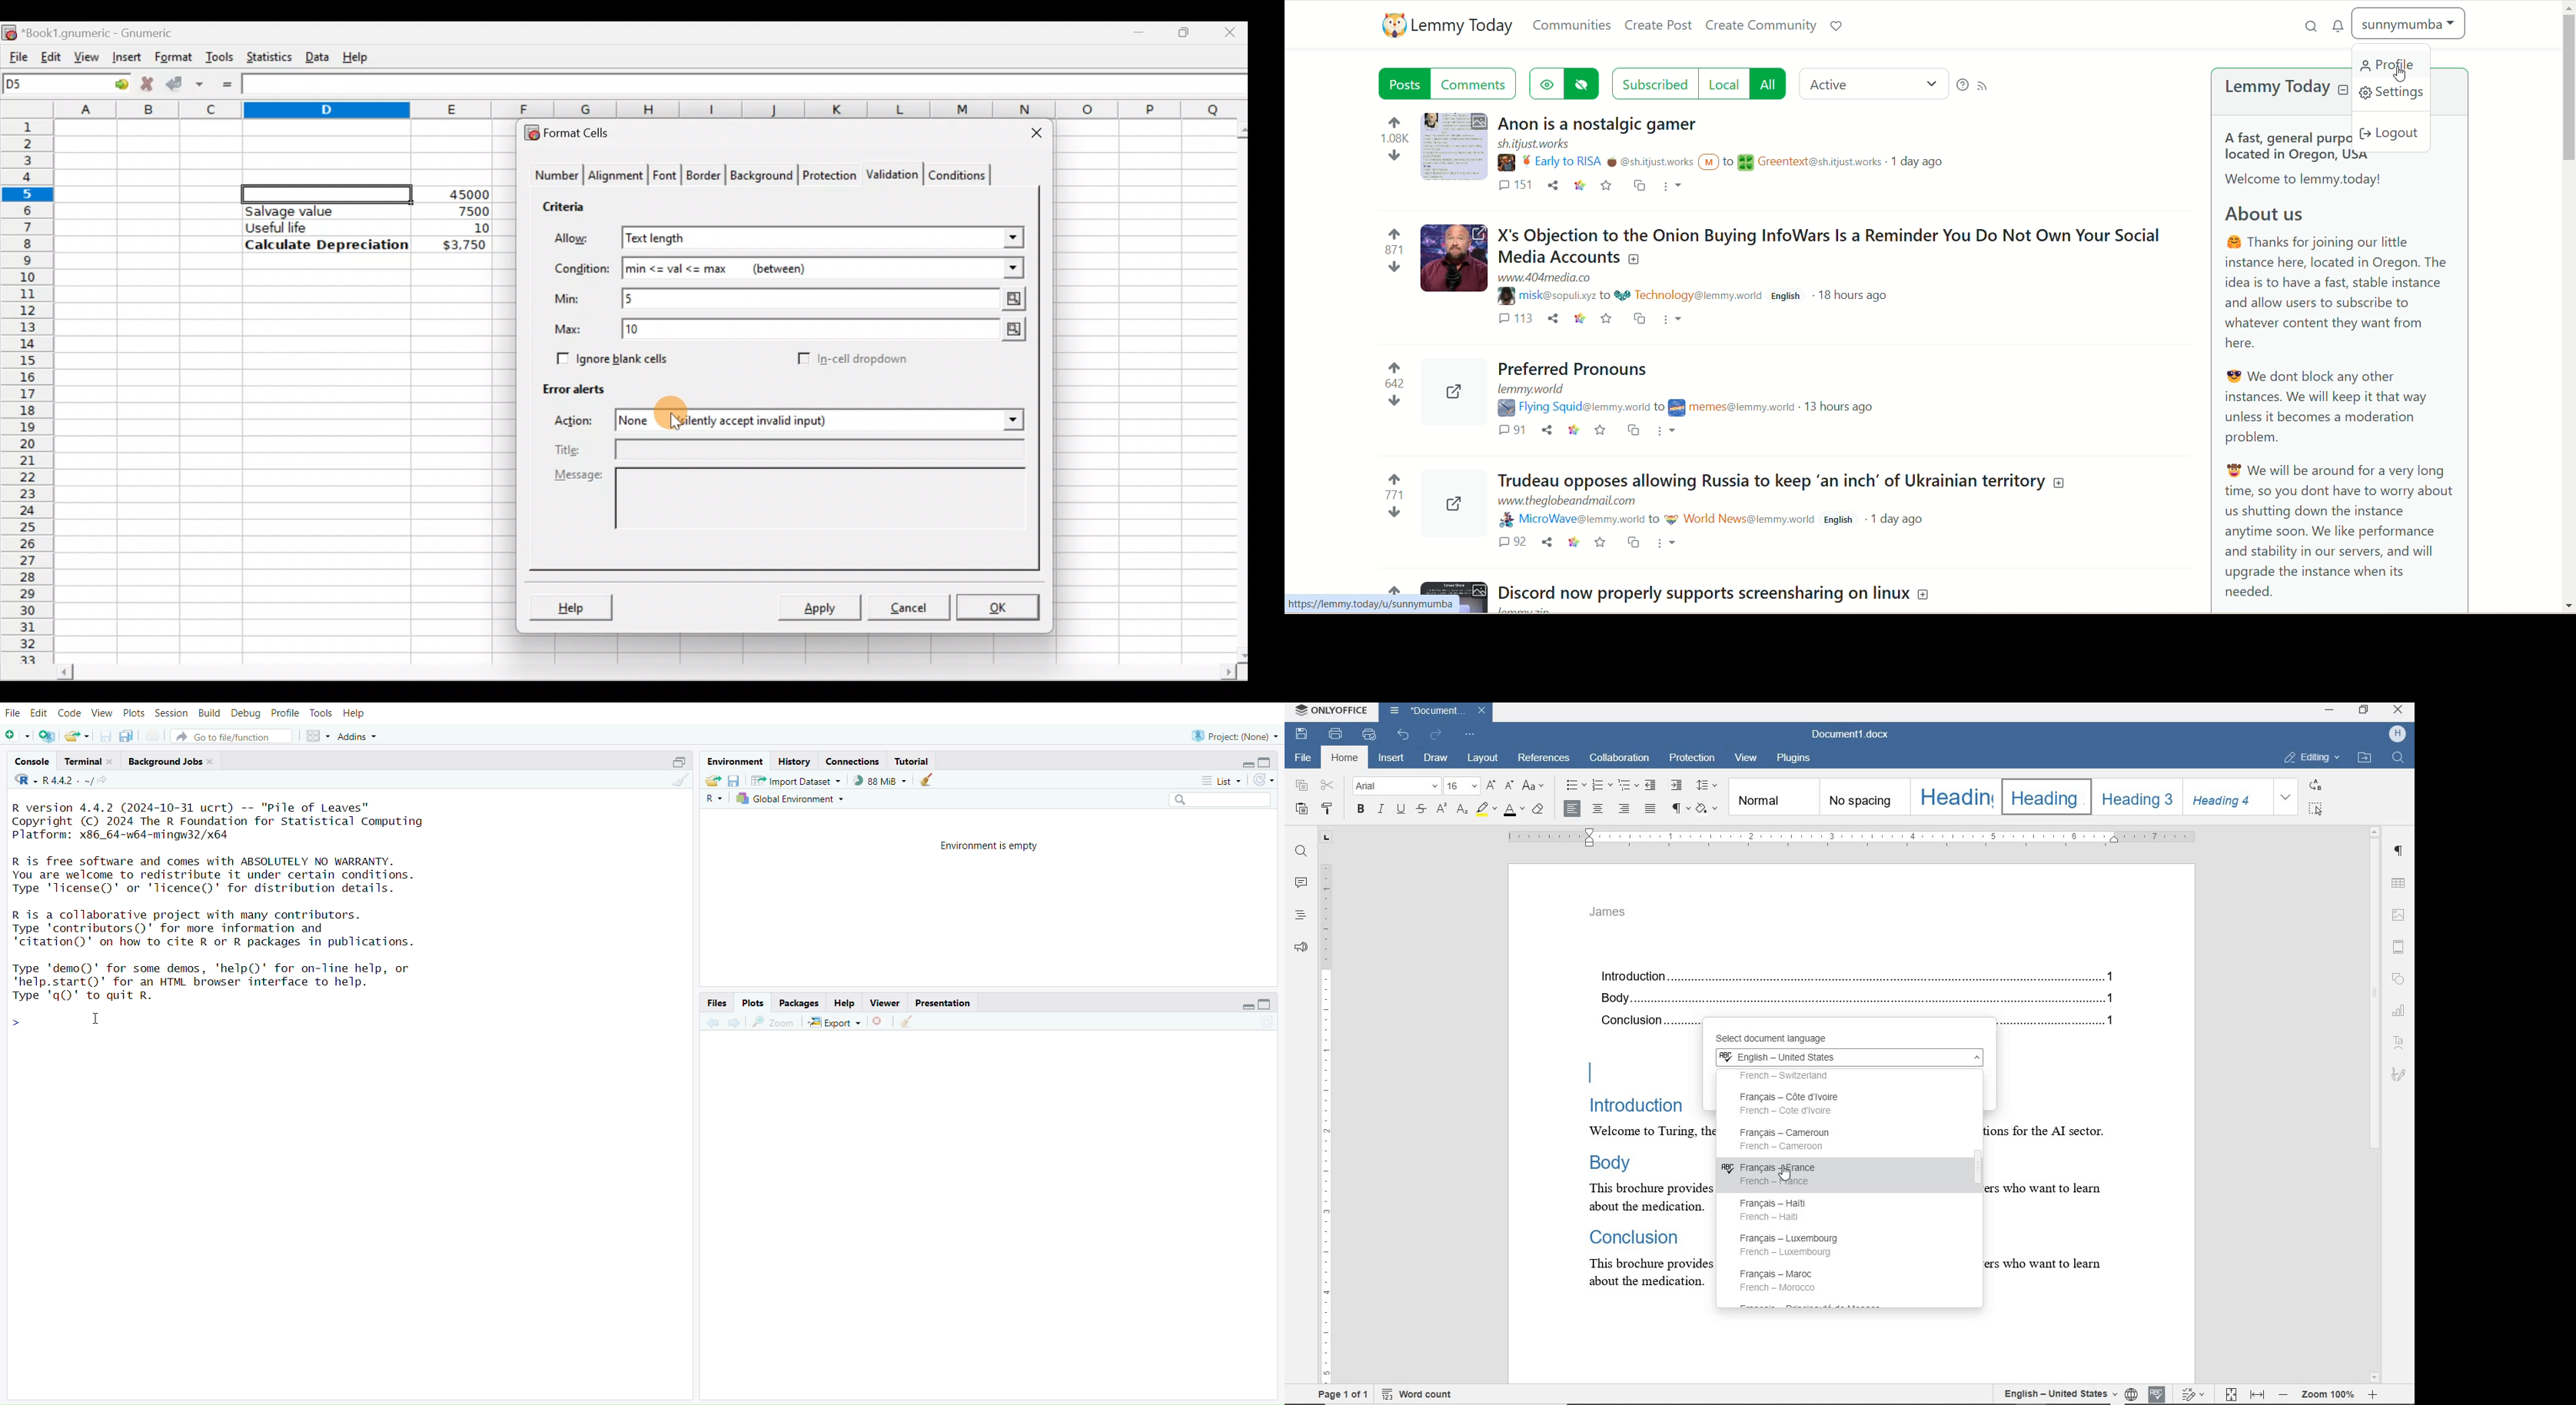  Describe the element at coordinates (1301, 853) in the screenshot. I see `find` at that location.